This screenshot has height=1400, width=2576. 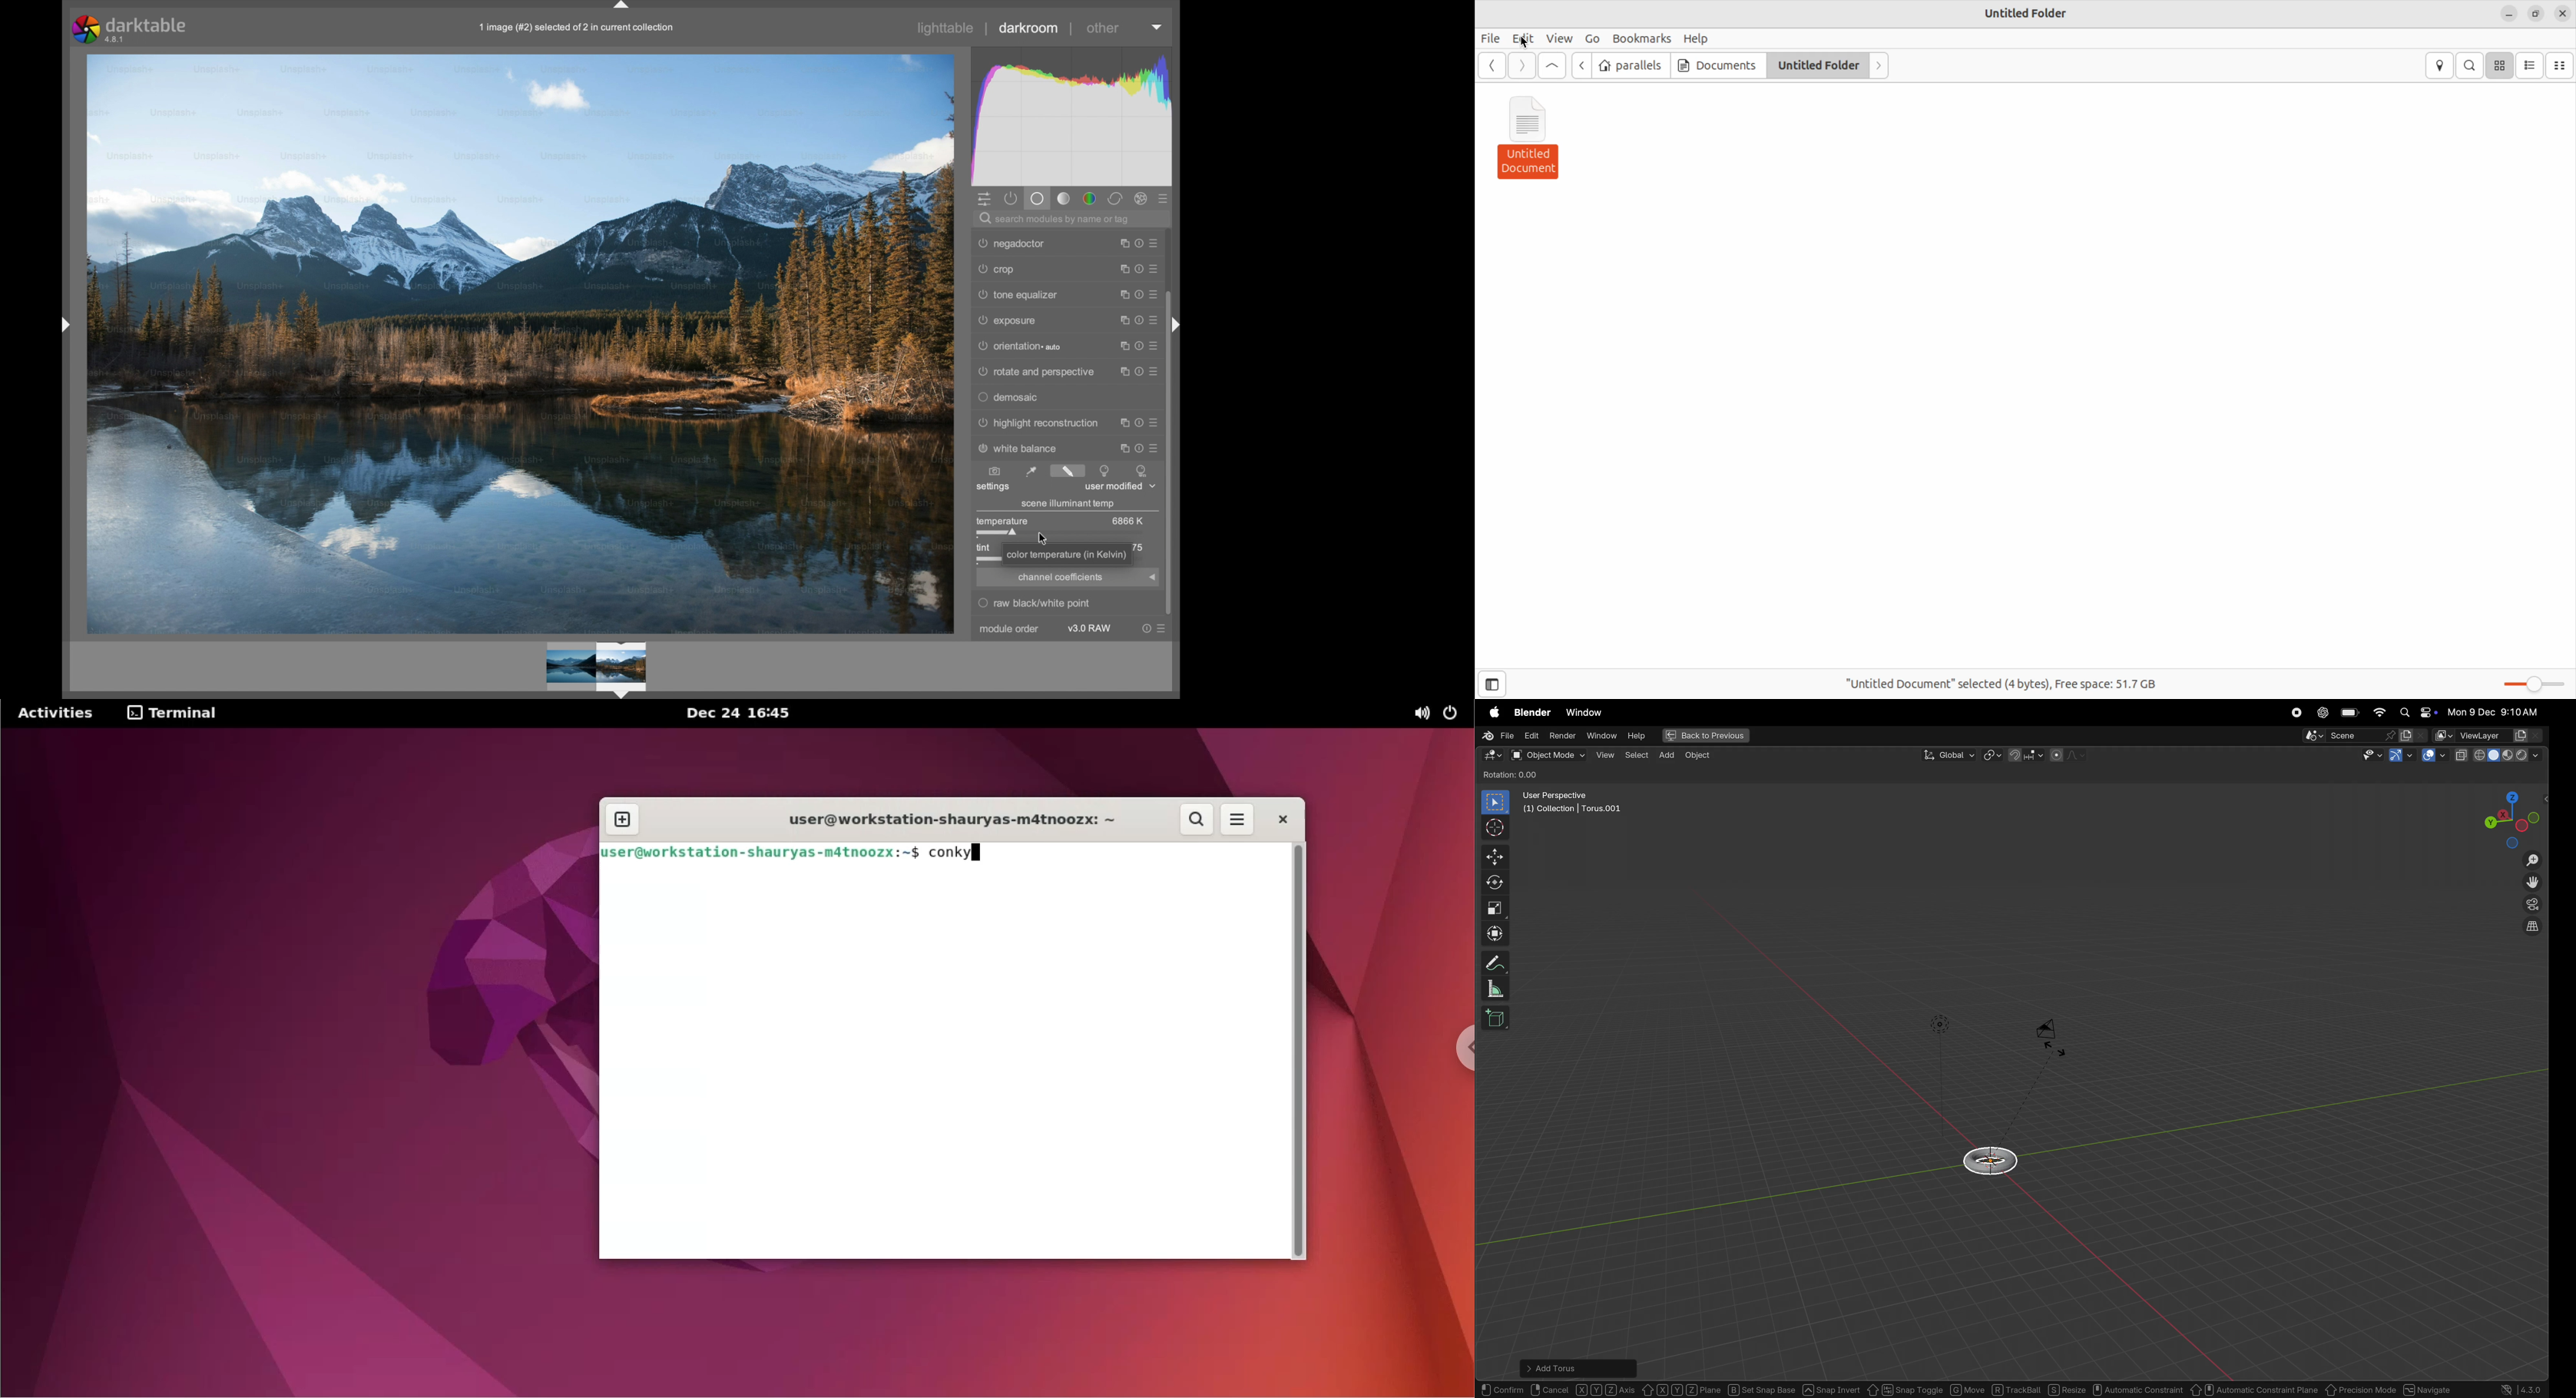 What do you see at coordinates (1122, 395) in the screenshot?
I see `instance` at bounding box center [1122, 395].